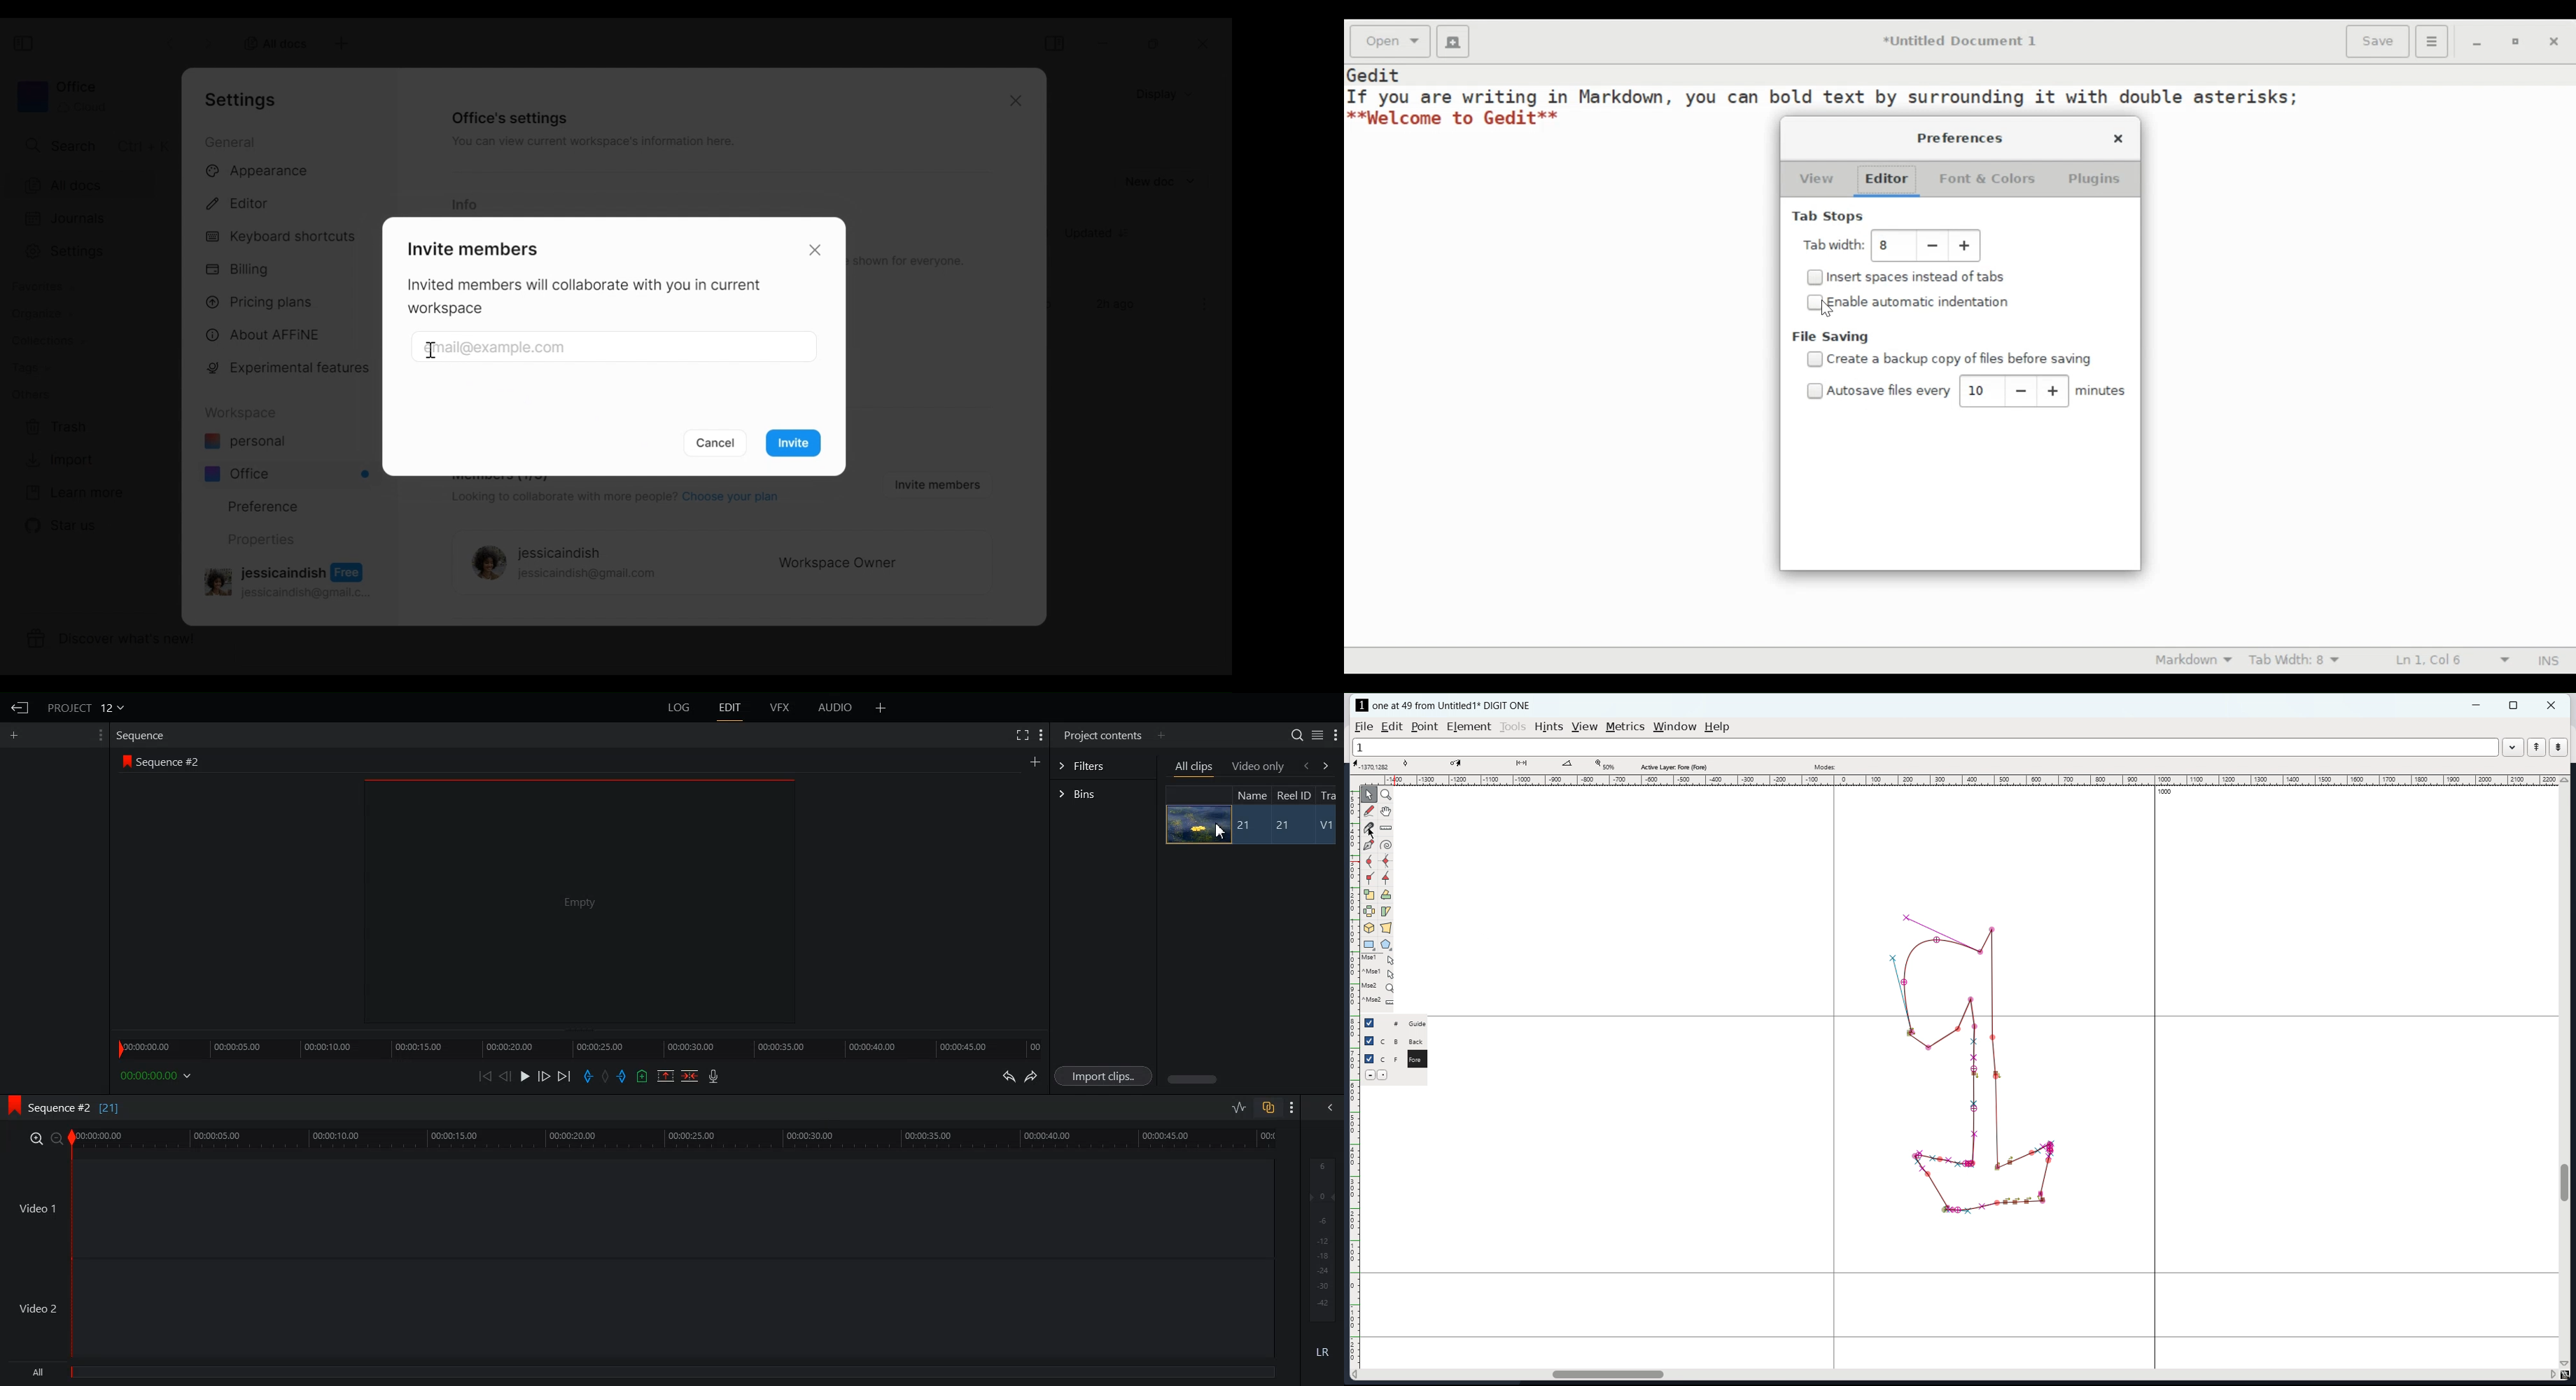  I want to click on Show/Hide Sidebar, so click(25, 44).